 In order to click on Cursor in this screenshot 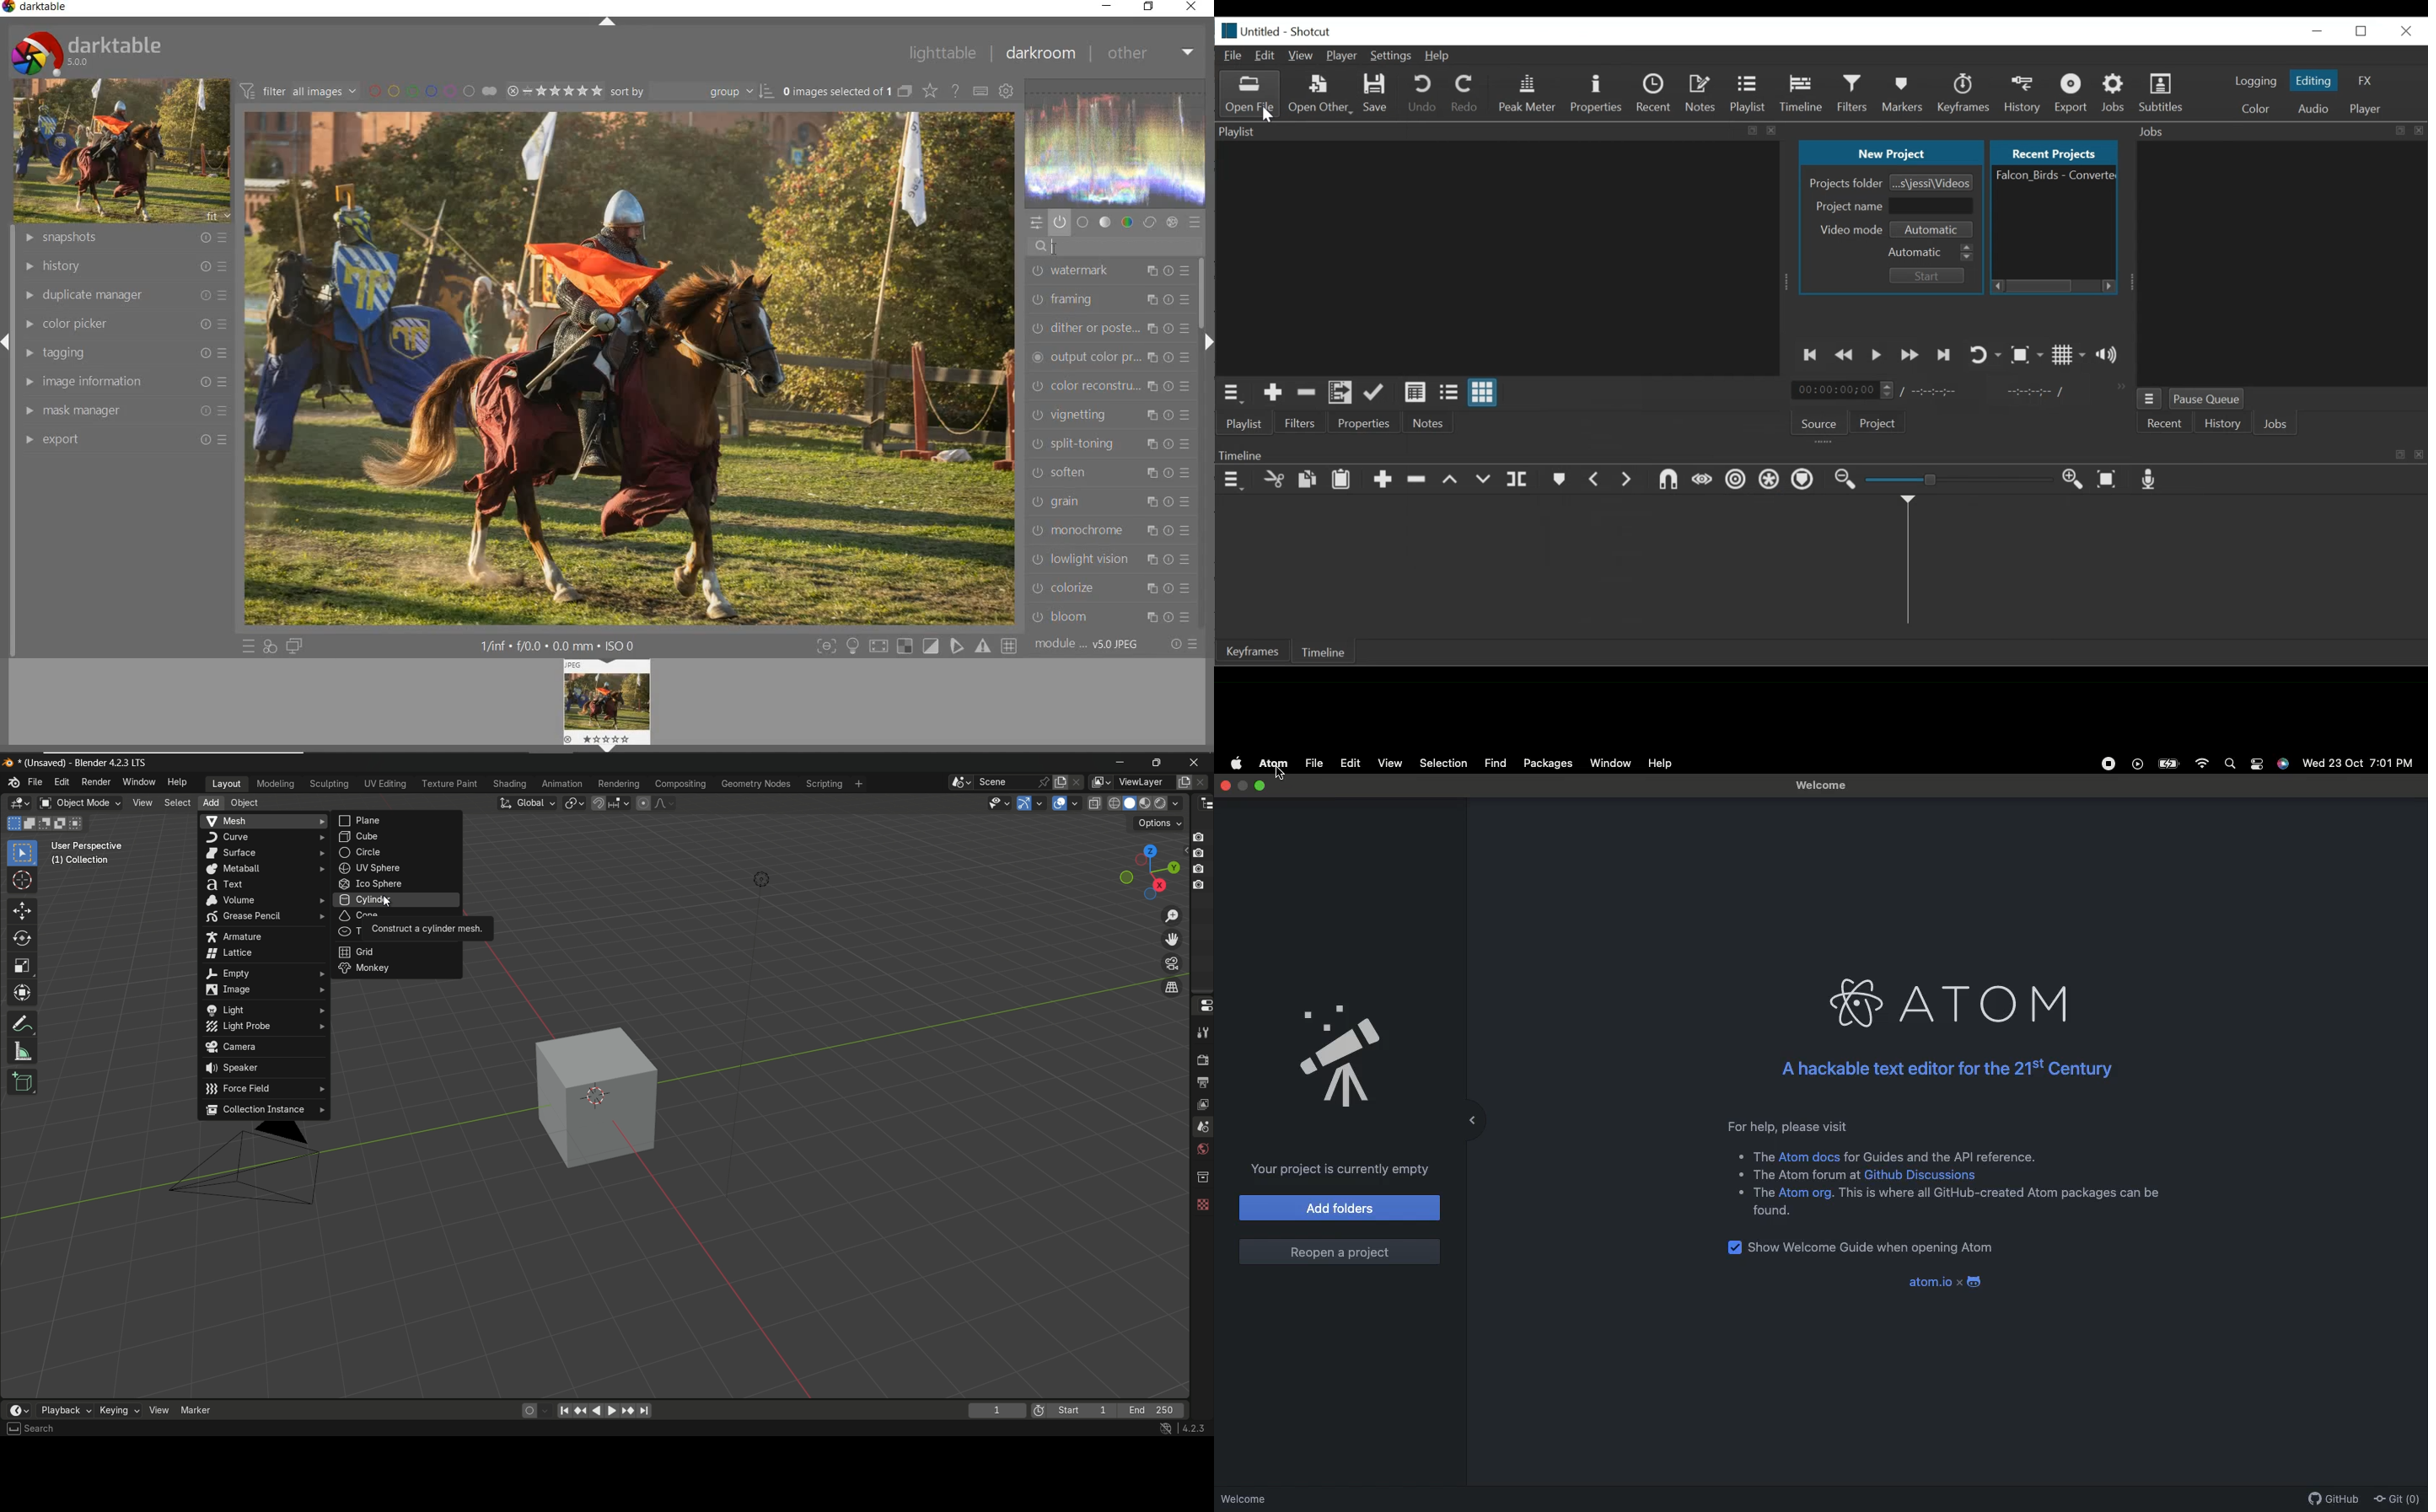, I will do `click(1268, 116)`.